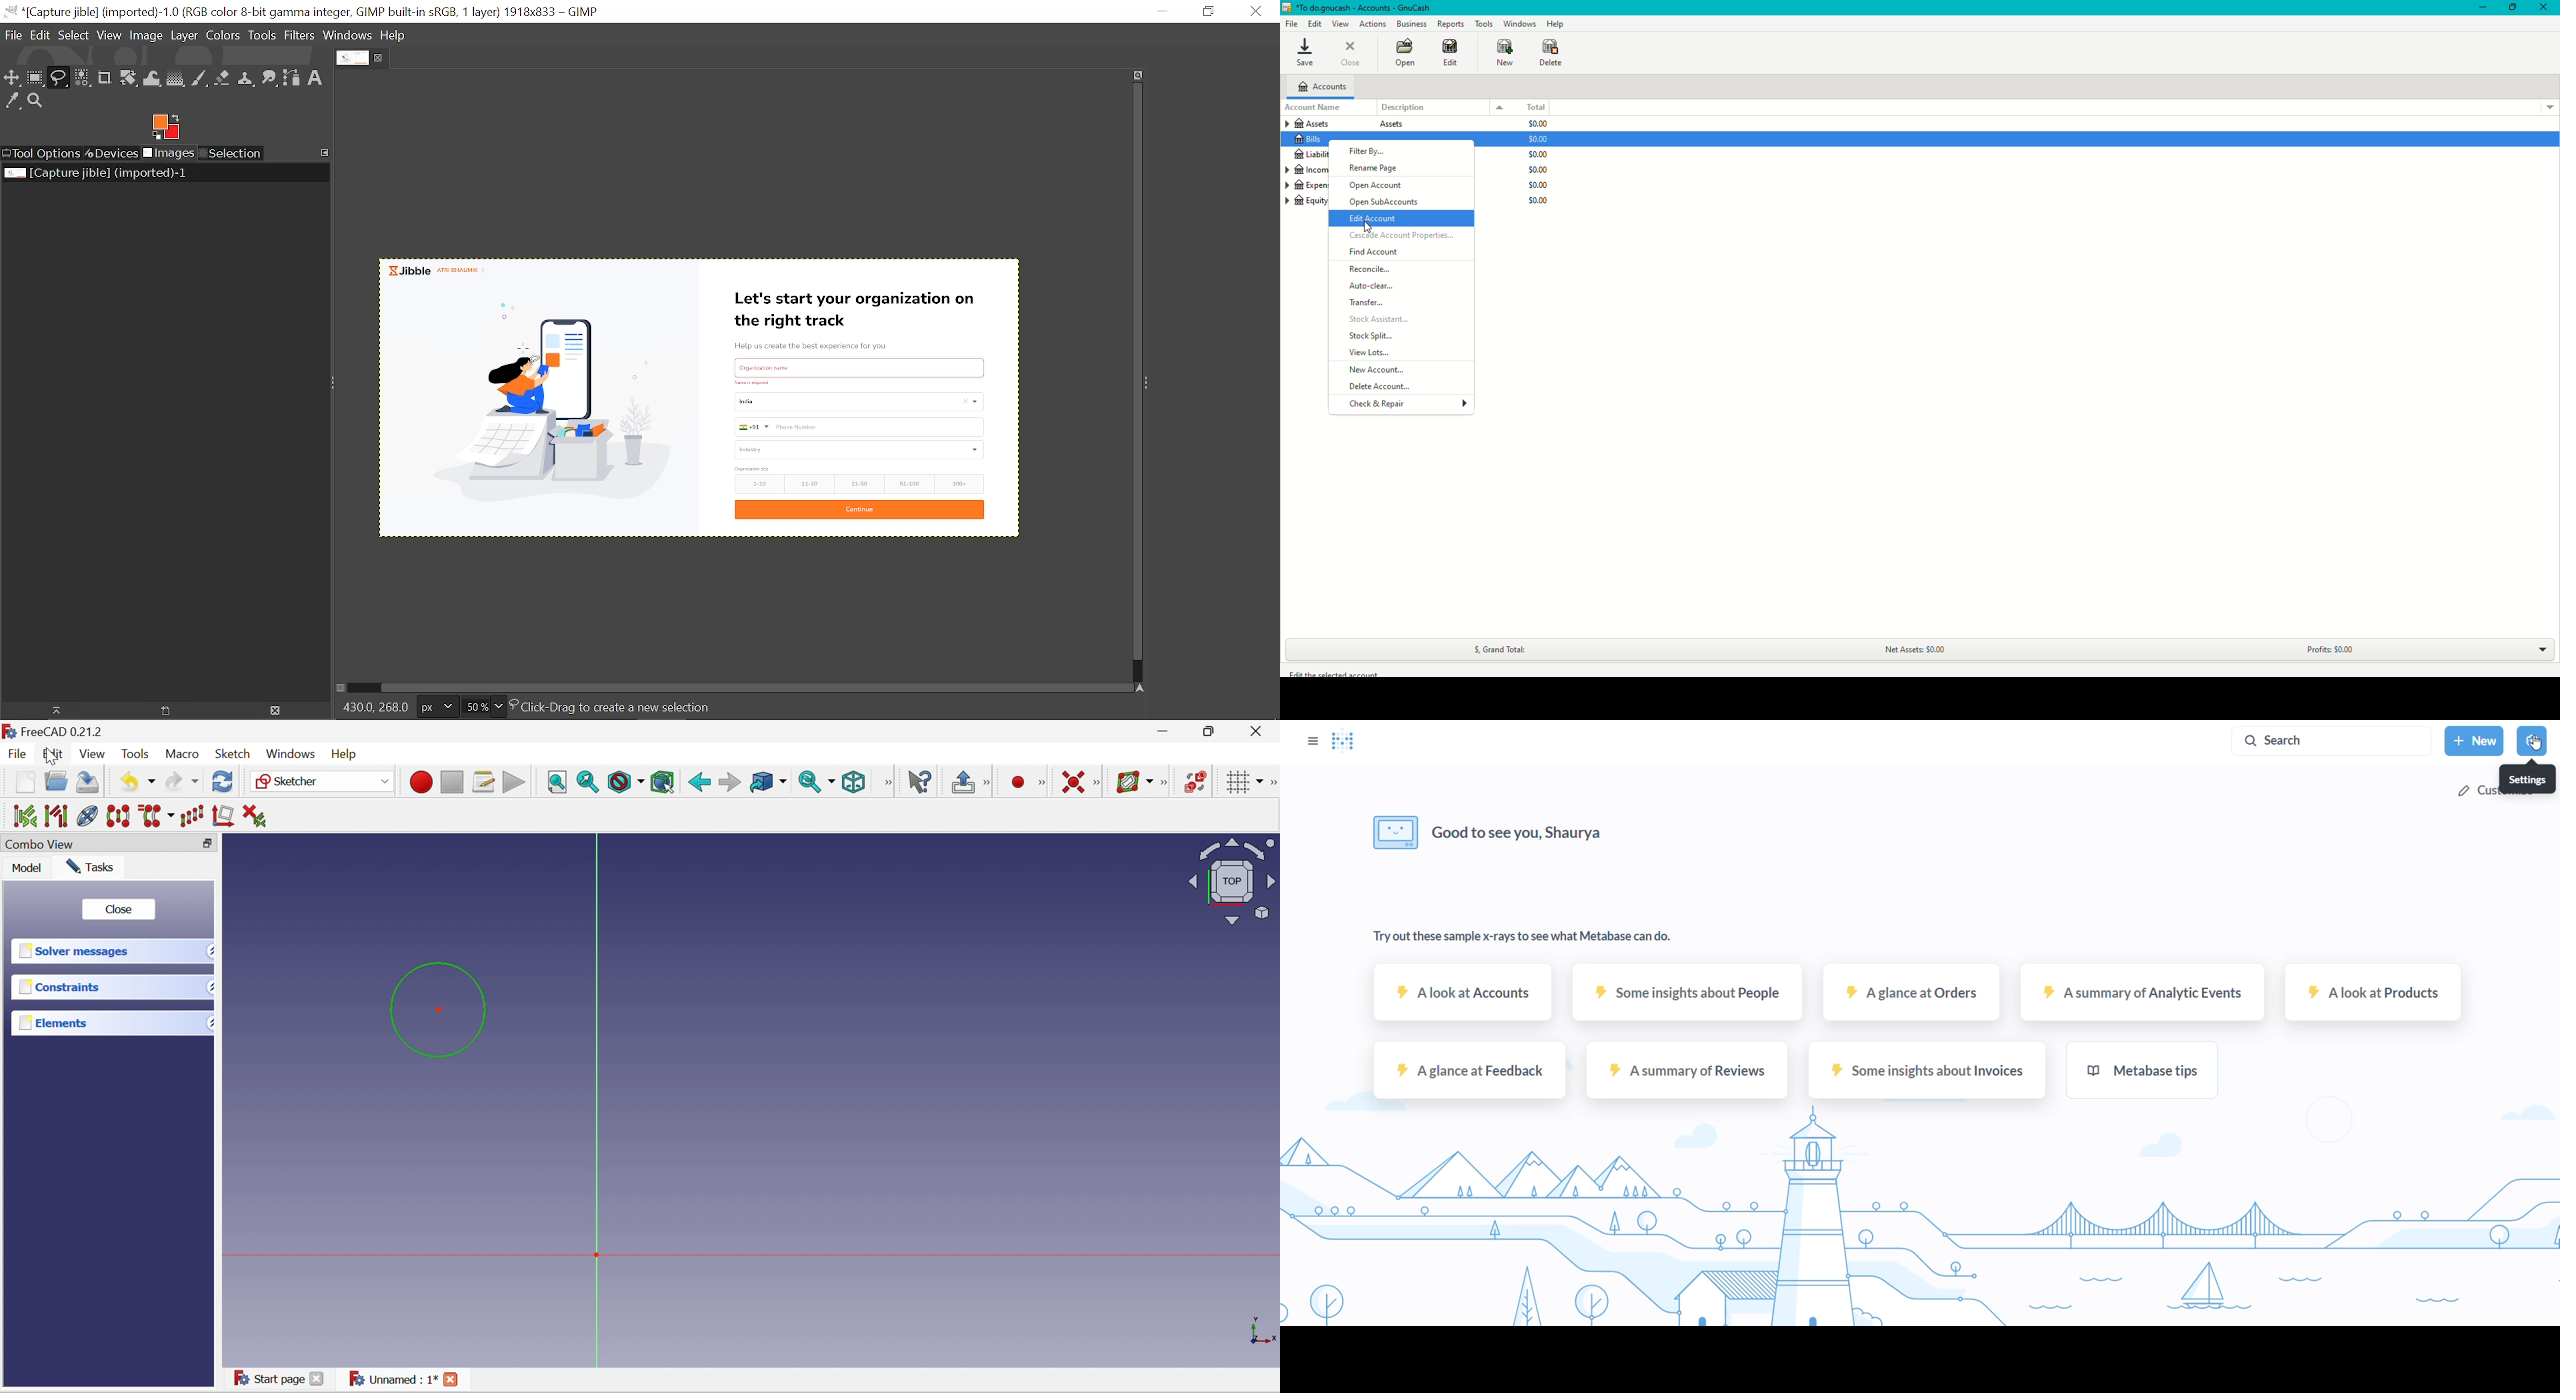  Describe the element at coordinates (1385, 203) in the screenshot. I see `Open SubAccounts` at that location.